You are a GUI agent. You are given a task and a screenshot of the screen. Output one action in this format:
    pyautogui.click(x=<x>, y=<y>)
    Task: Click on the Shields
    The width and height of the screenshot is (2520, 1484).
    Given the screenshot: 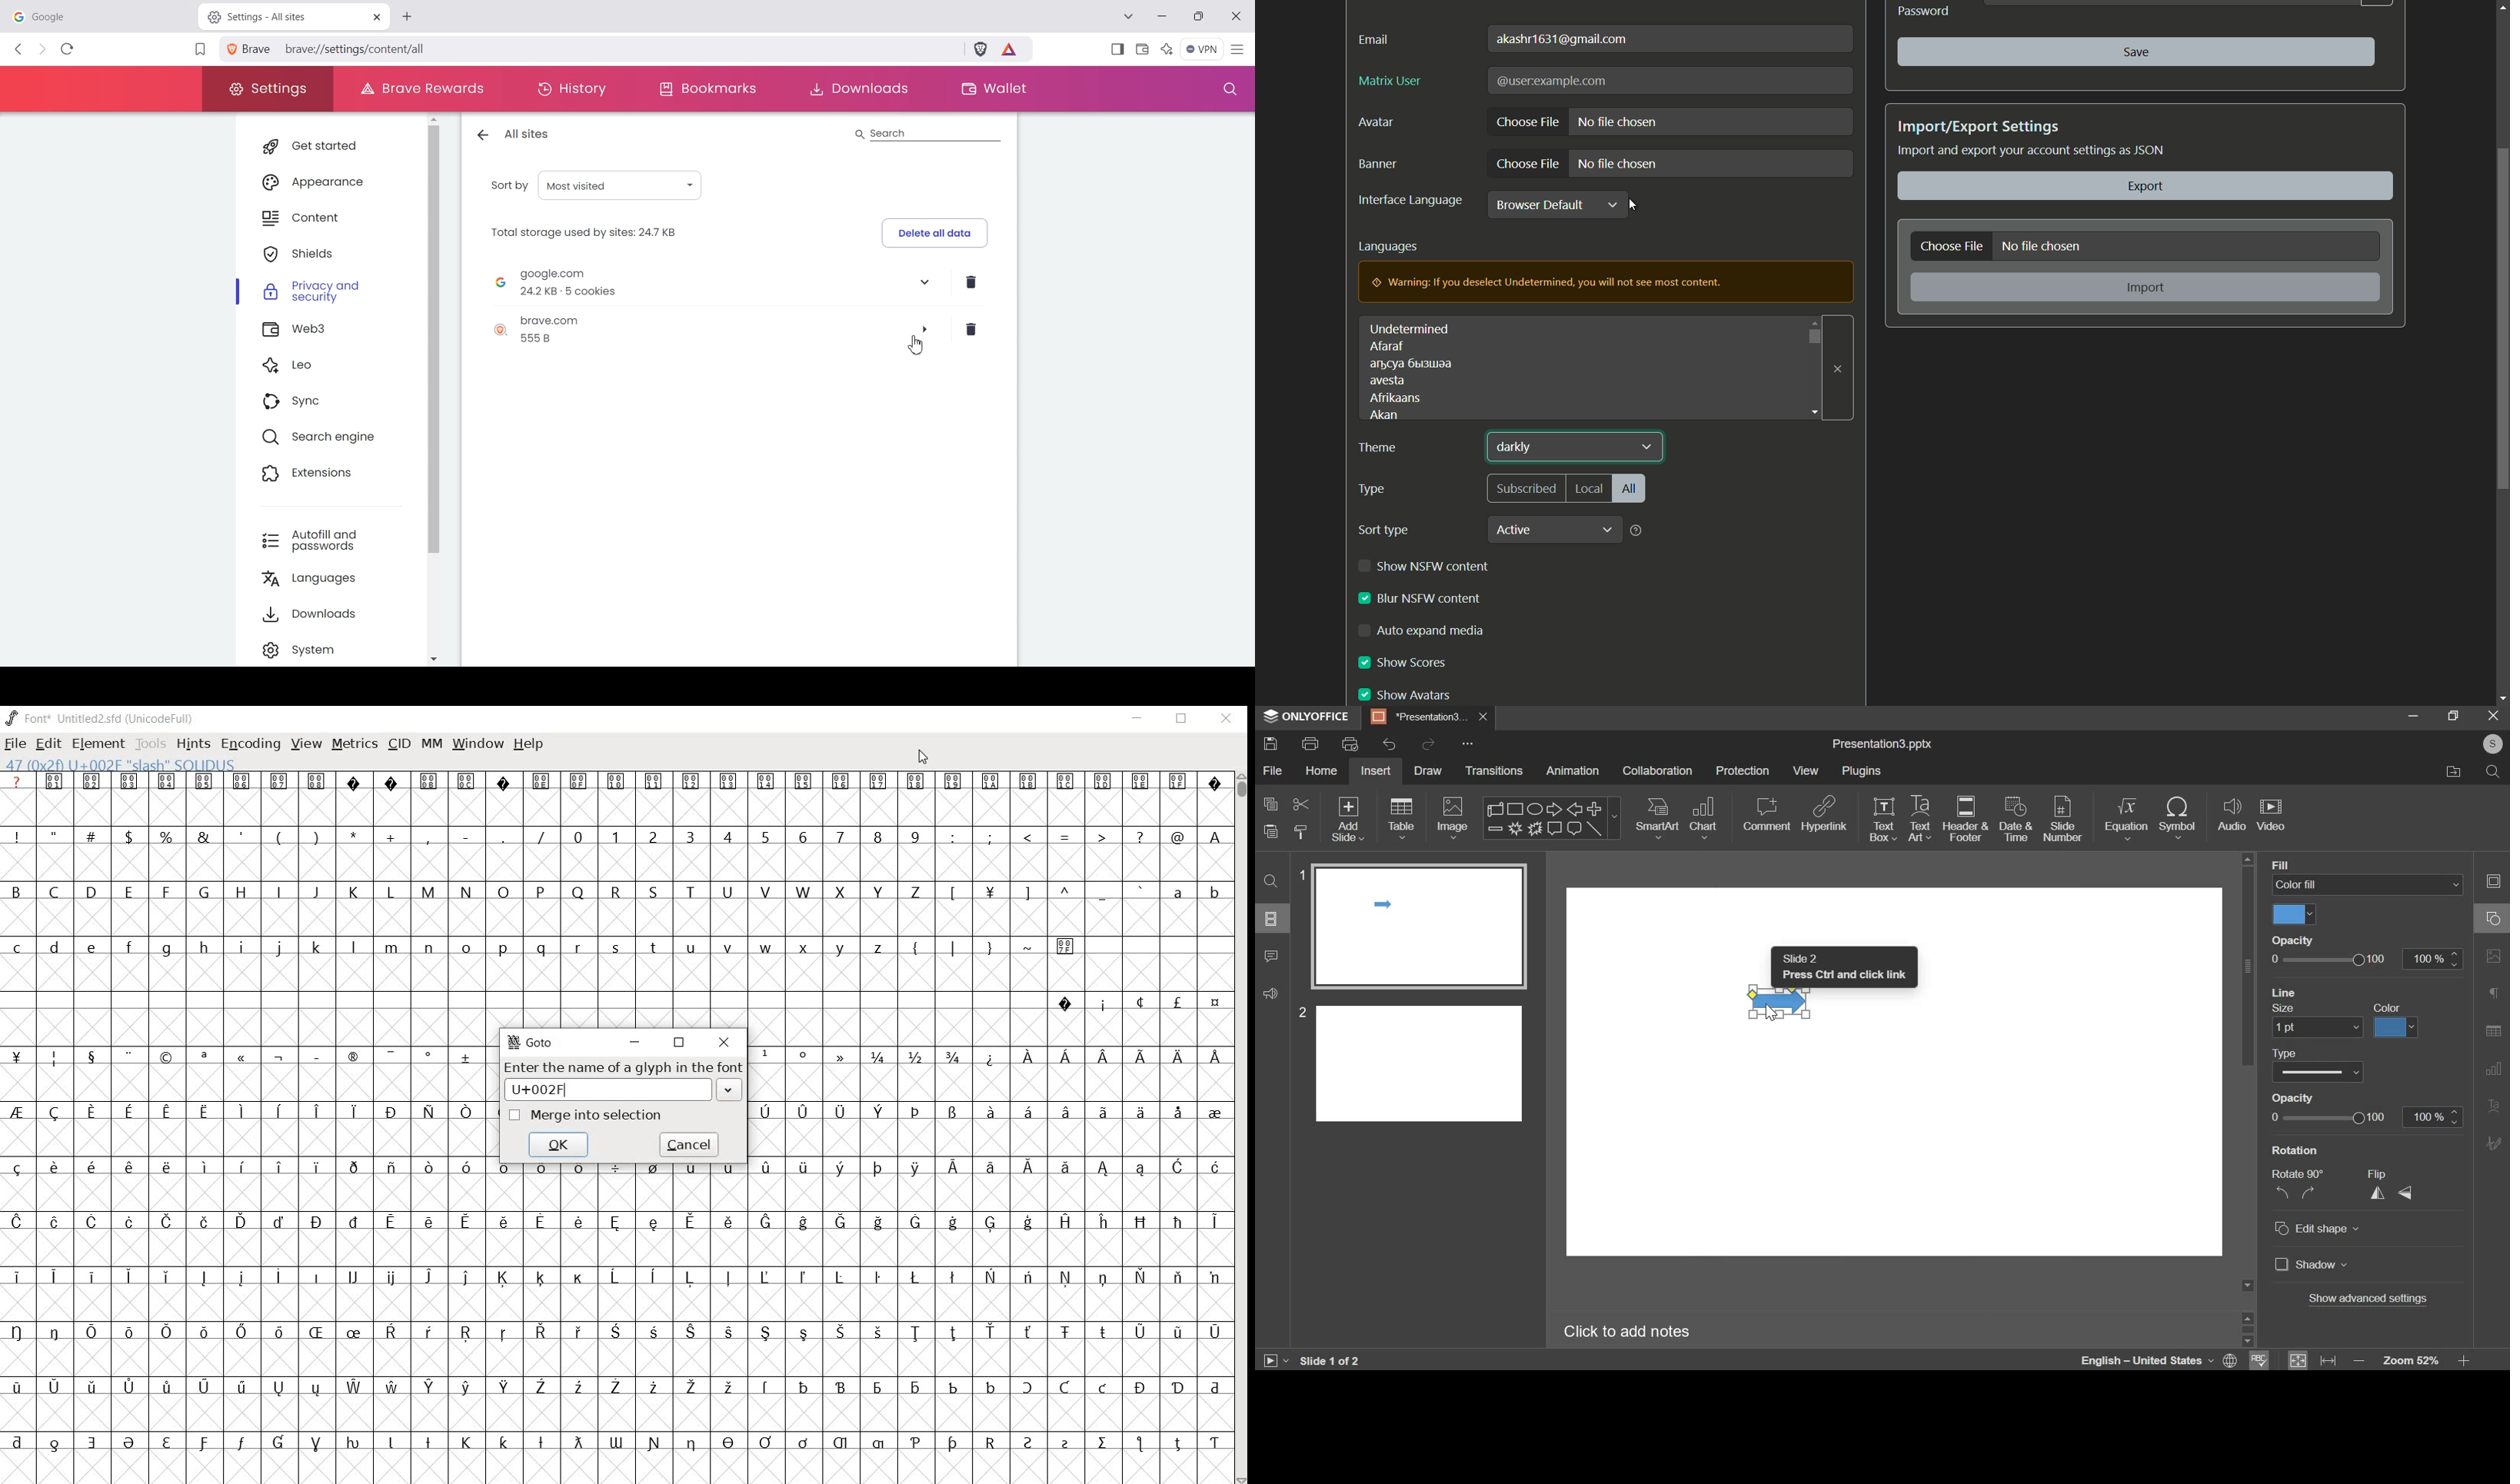 What is the action you would take?
    pyautogui.click(x=324, y=254)
    